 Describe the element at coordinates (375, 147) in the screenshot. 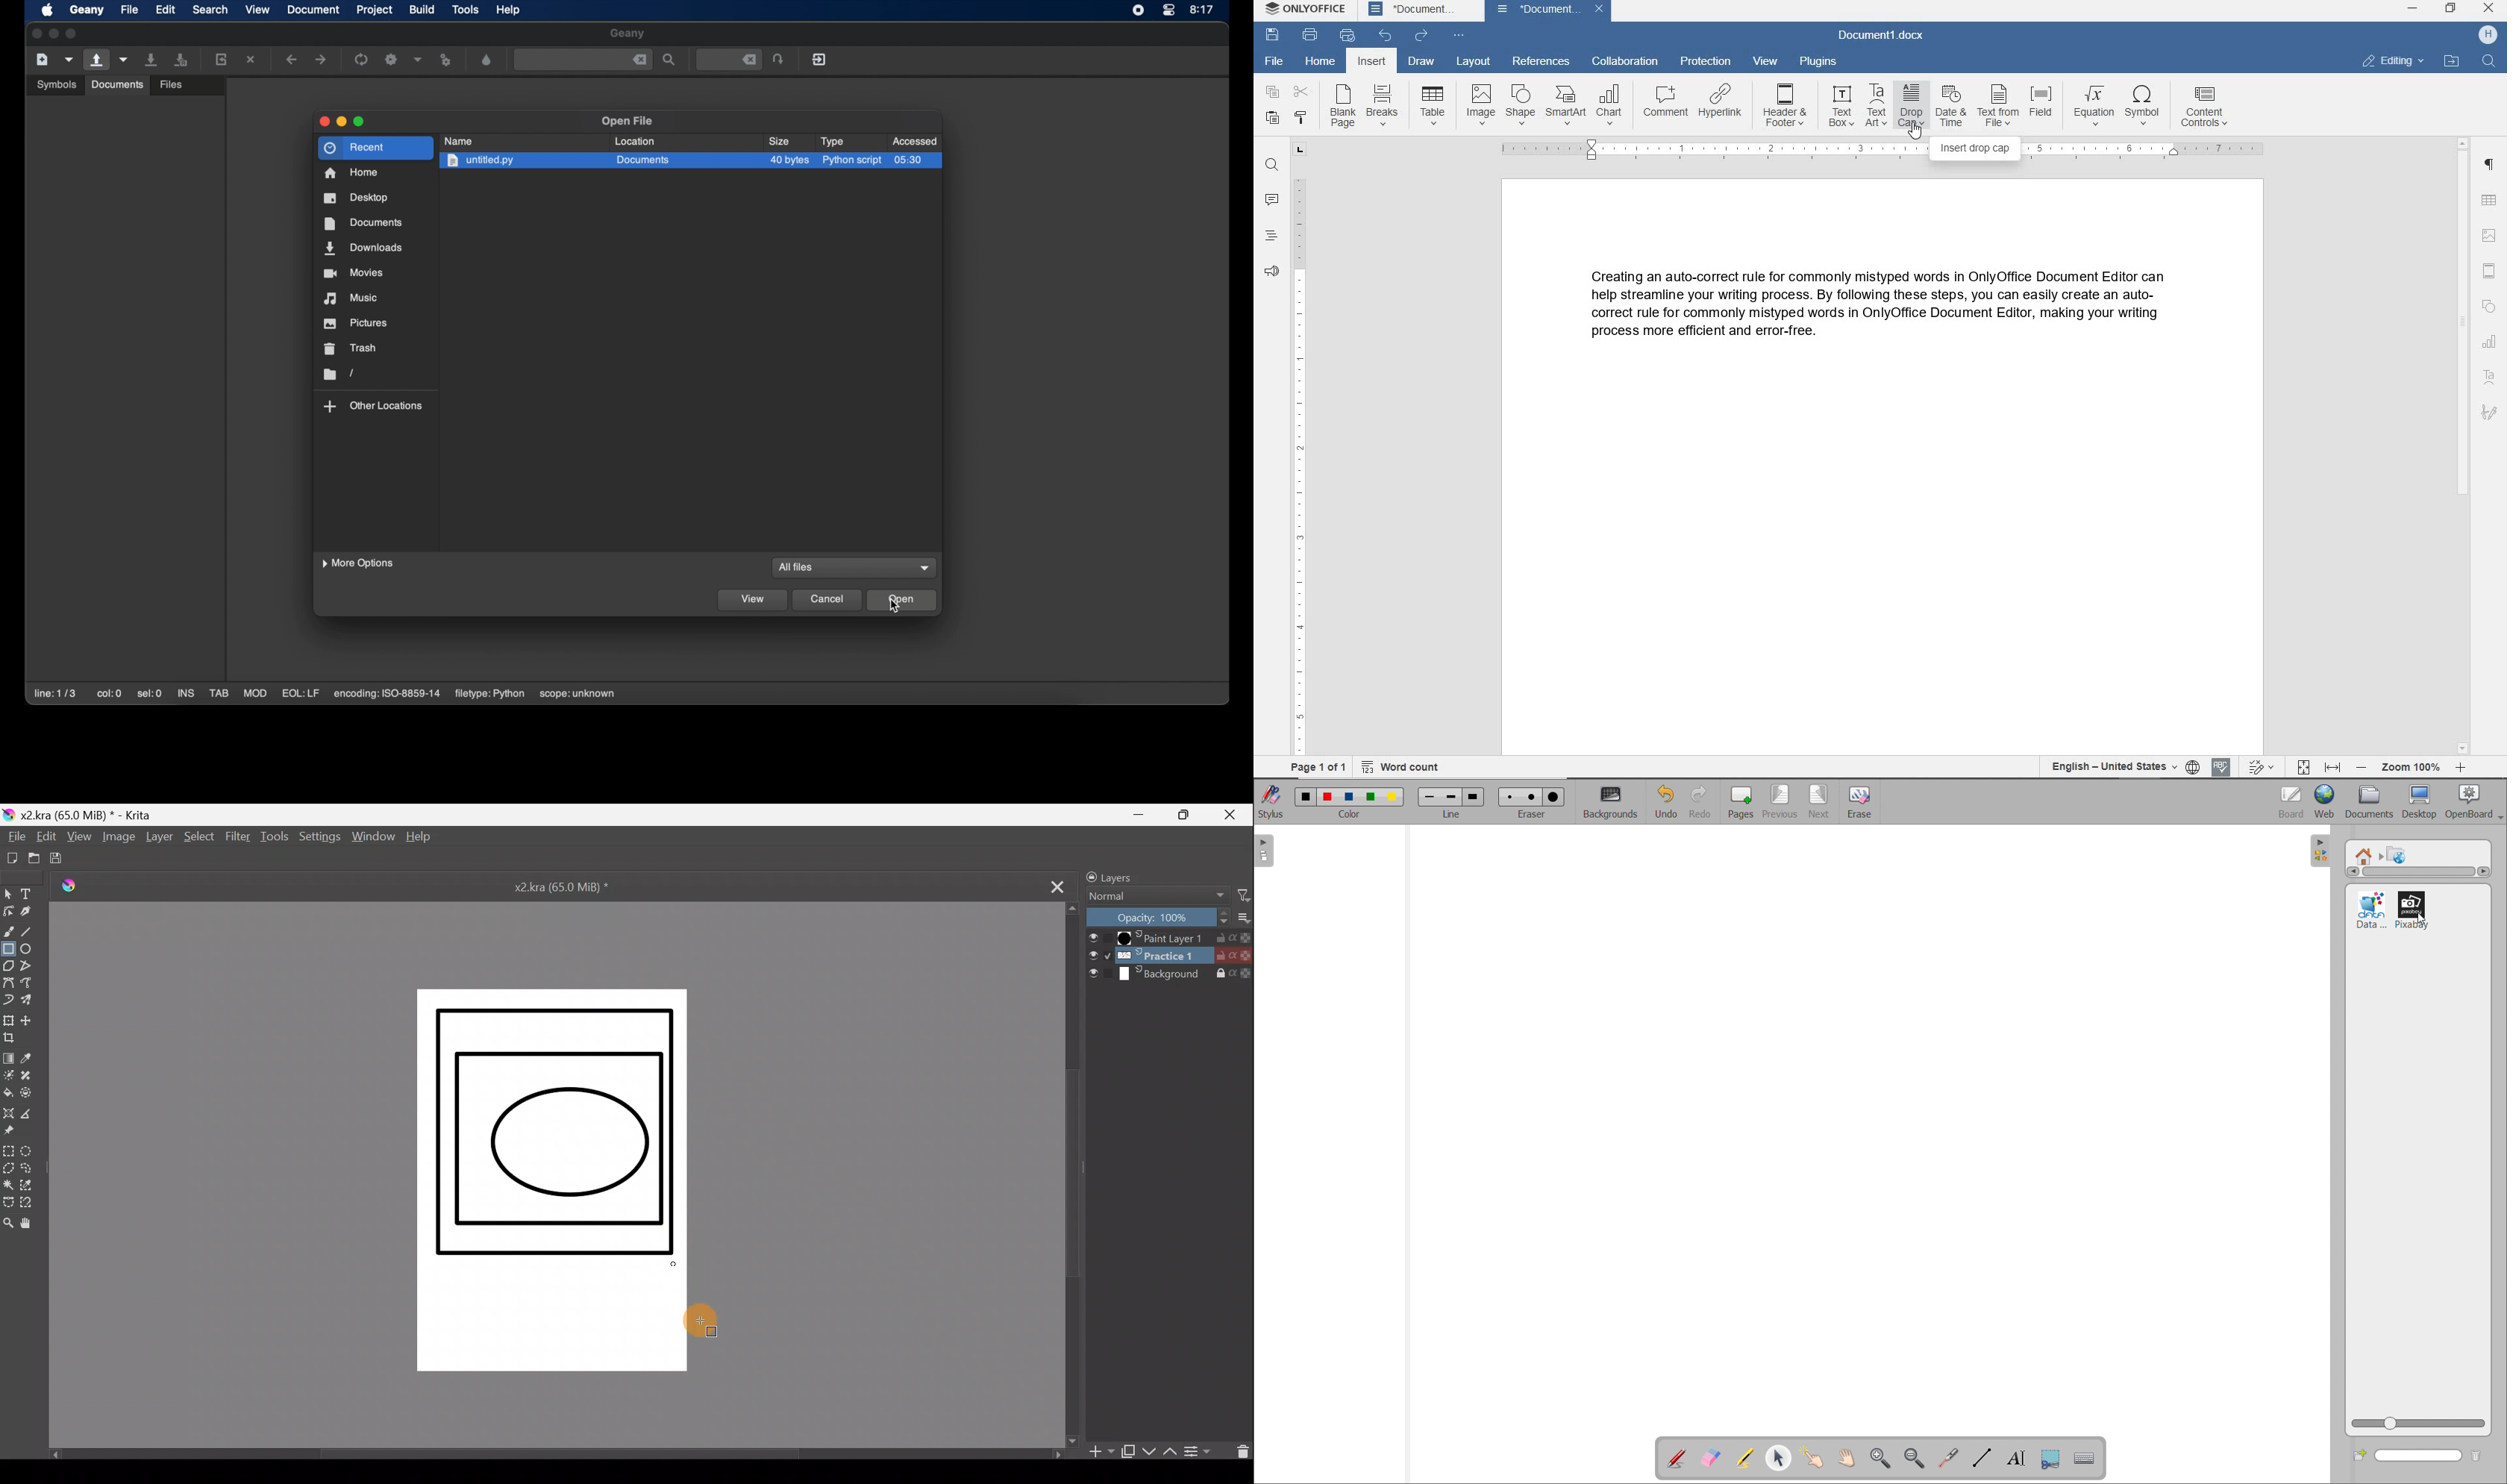

I see `recent highlighted` at that location.